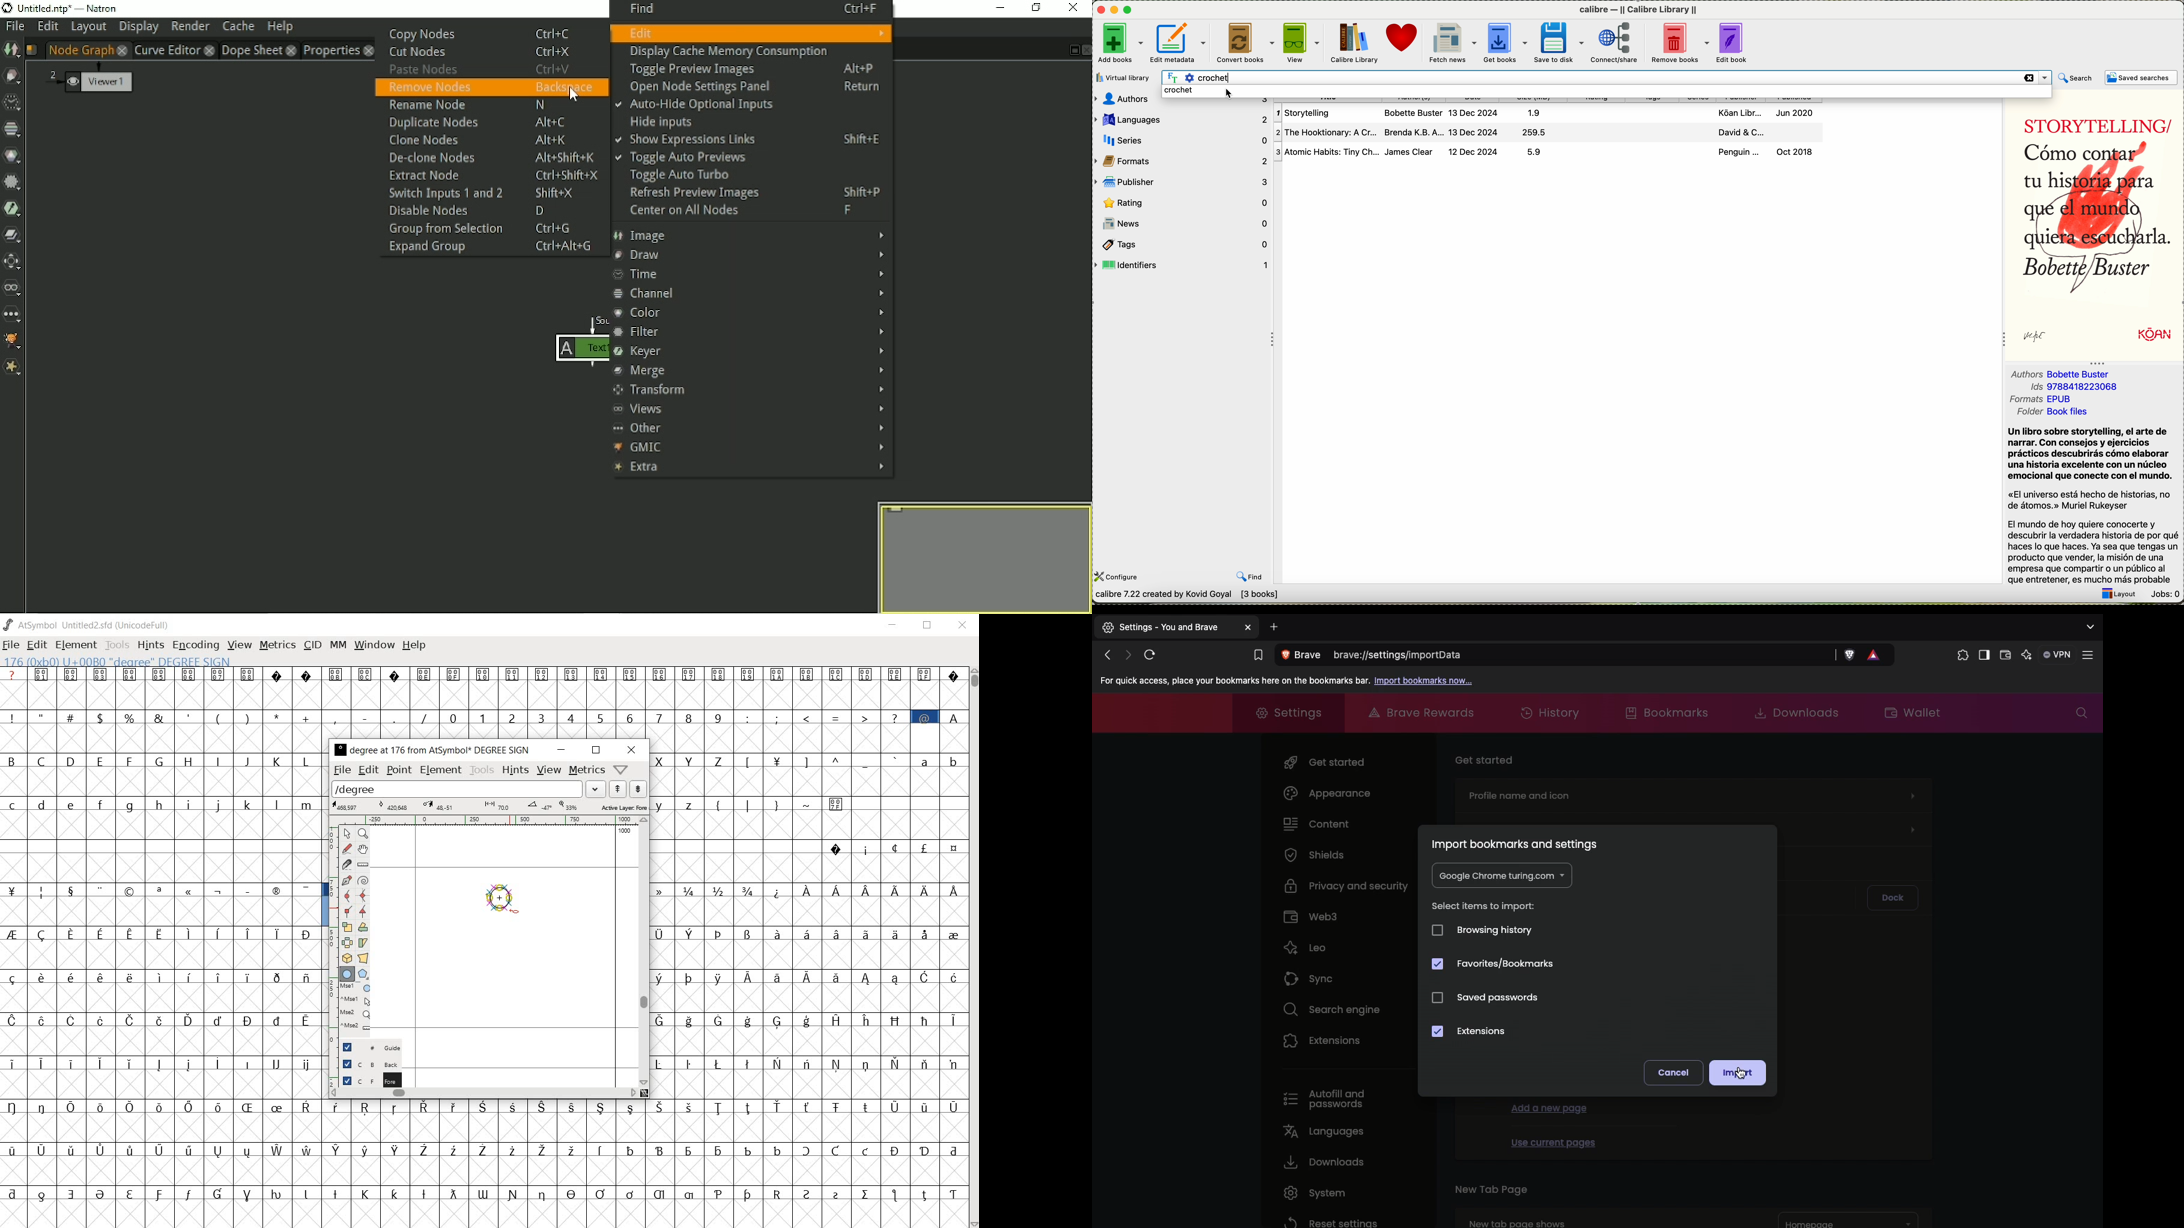 The image size is (2184, 1232). Describe the element at coordinates (2027, 77) in the screenshot. I see `delete search` at that location.